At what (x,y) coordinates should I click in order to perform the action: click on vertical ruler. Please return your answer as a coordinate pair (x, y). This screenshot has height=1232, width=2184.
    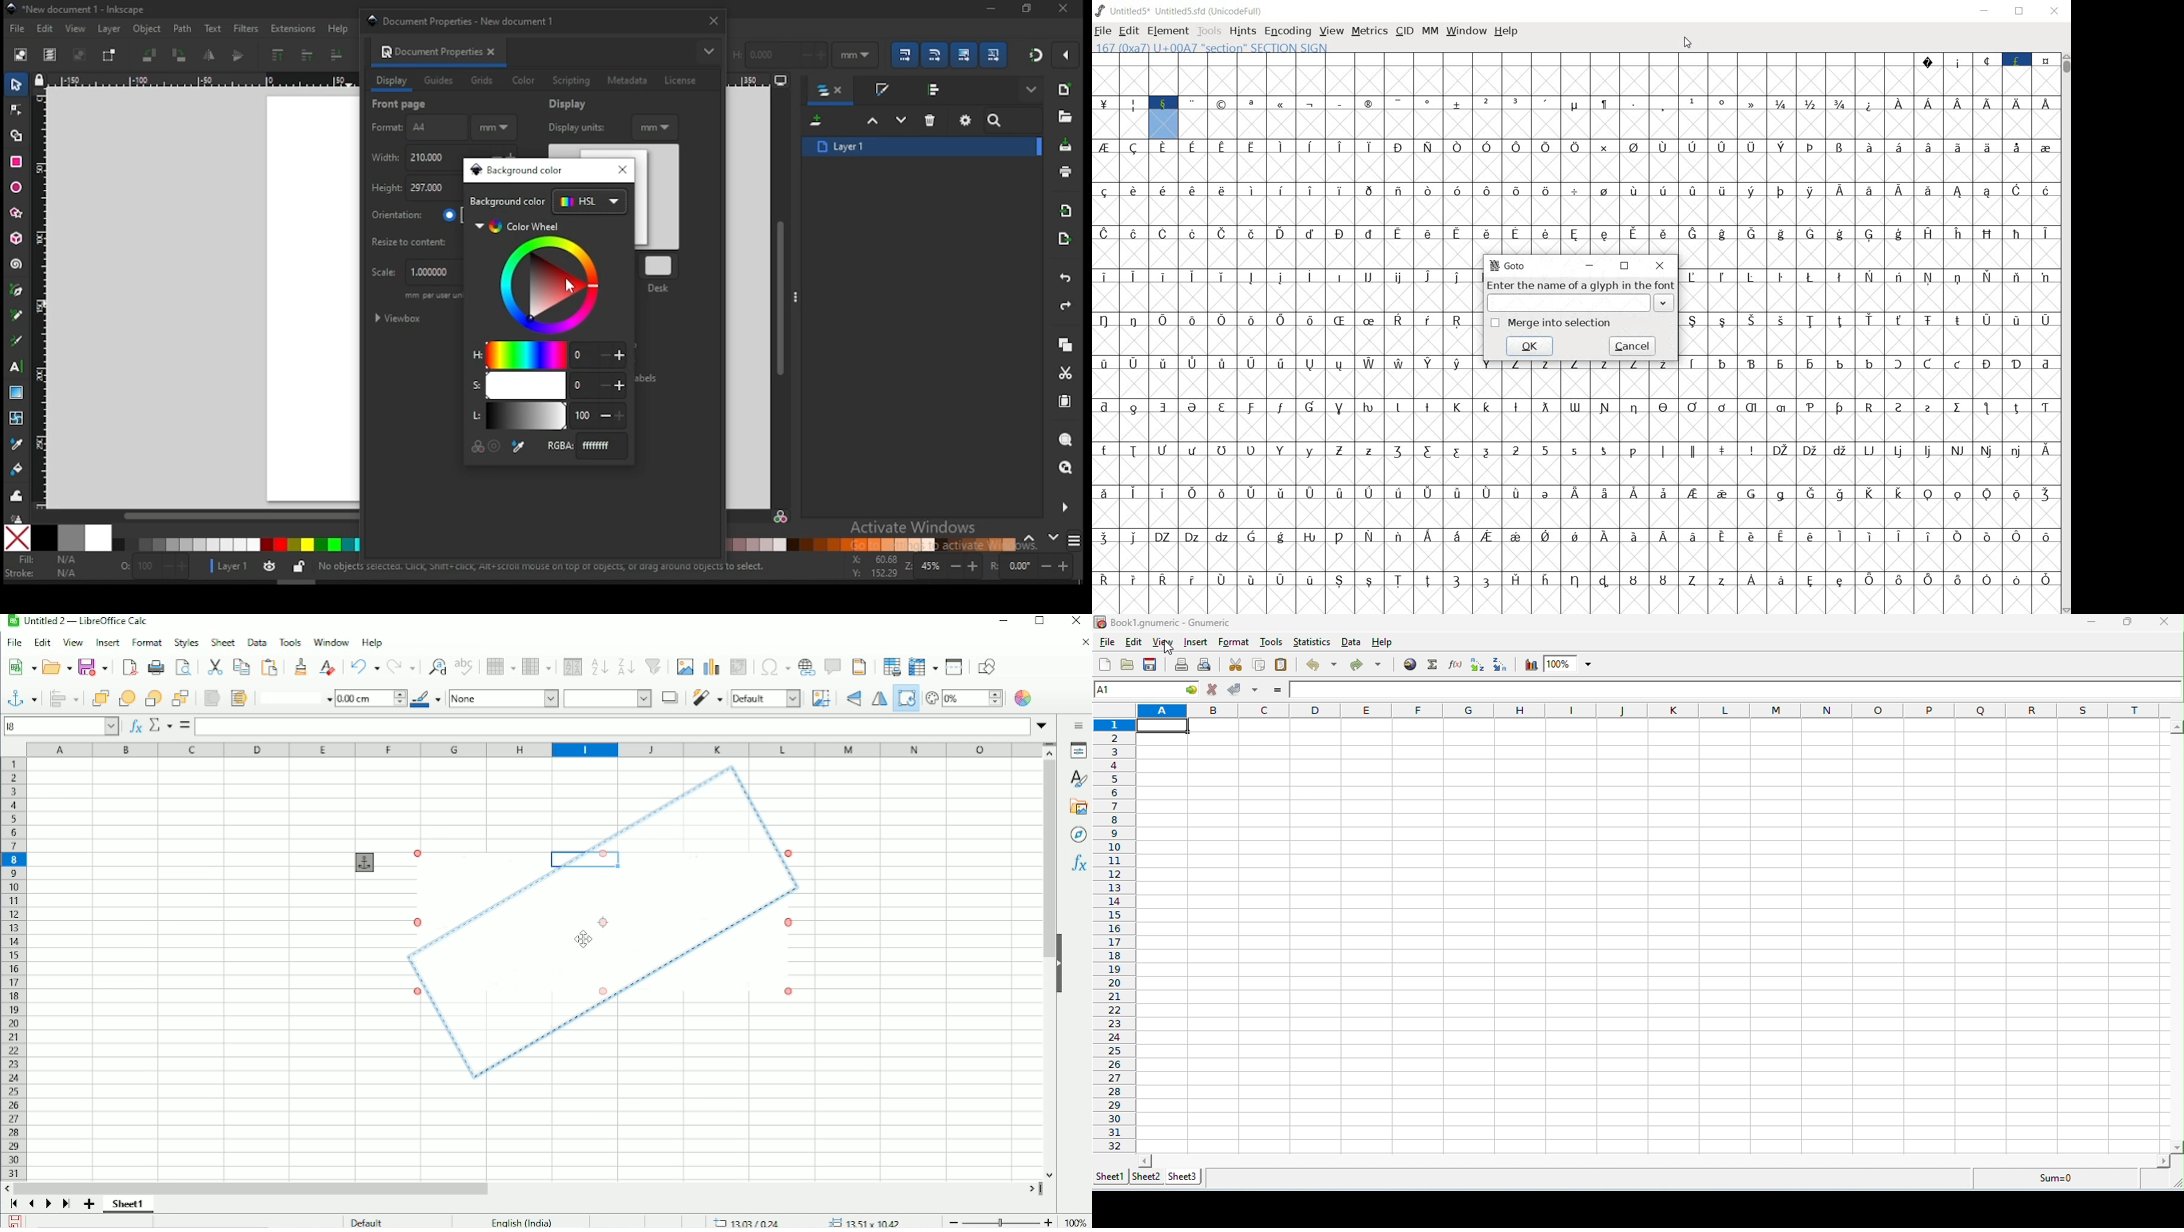
    Looking at the image, I should click on (44, 297).